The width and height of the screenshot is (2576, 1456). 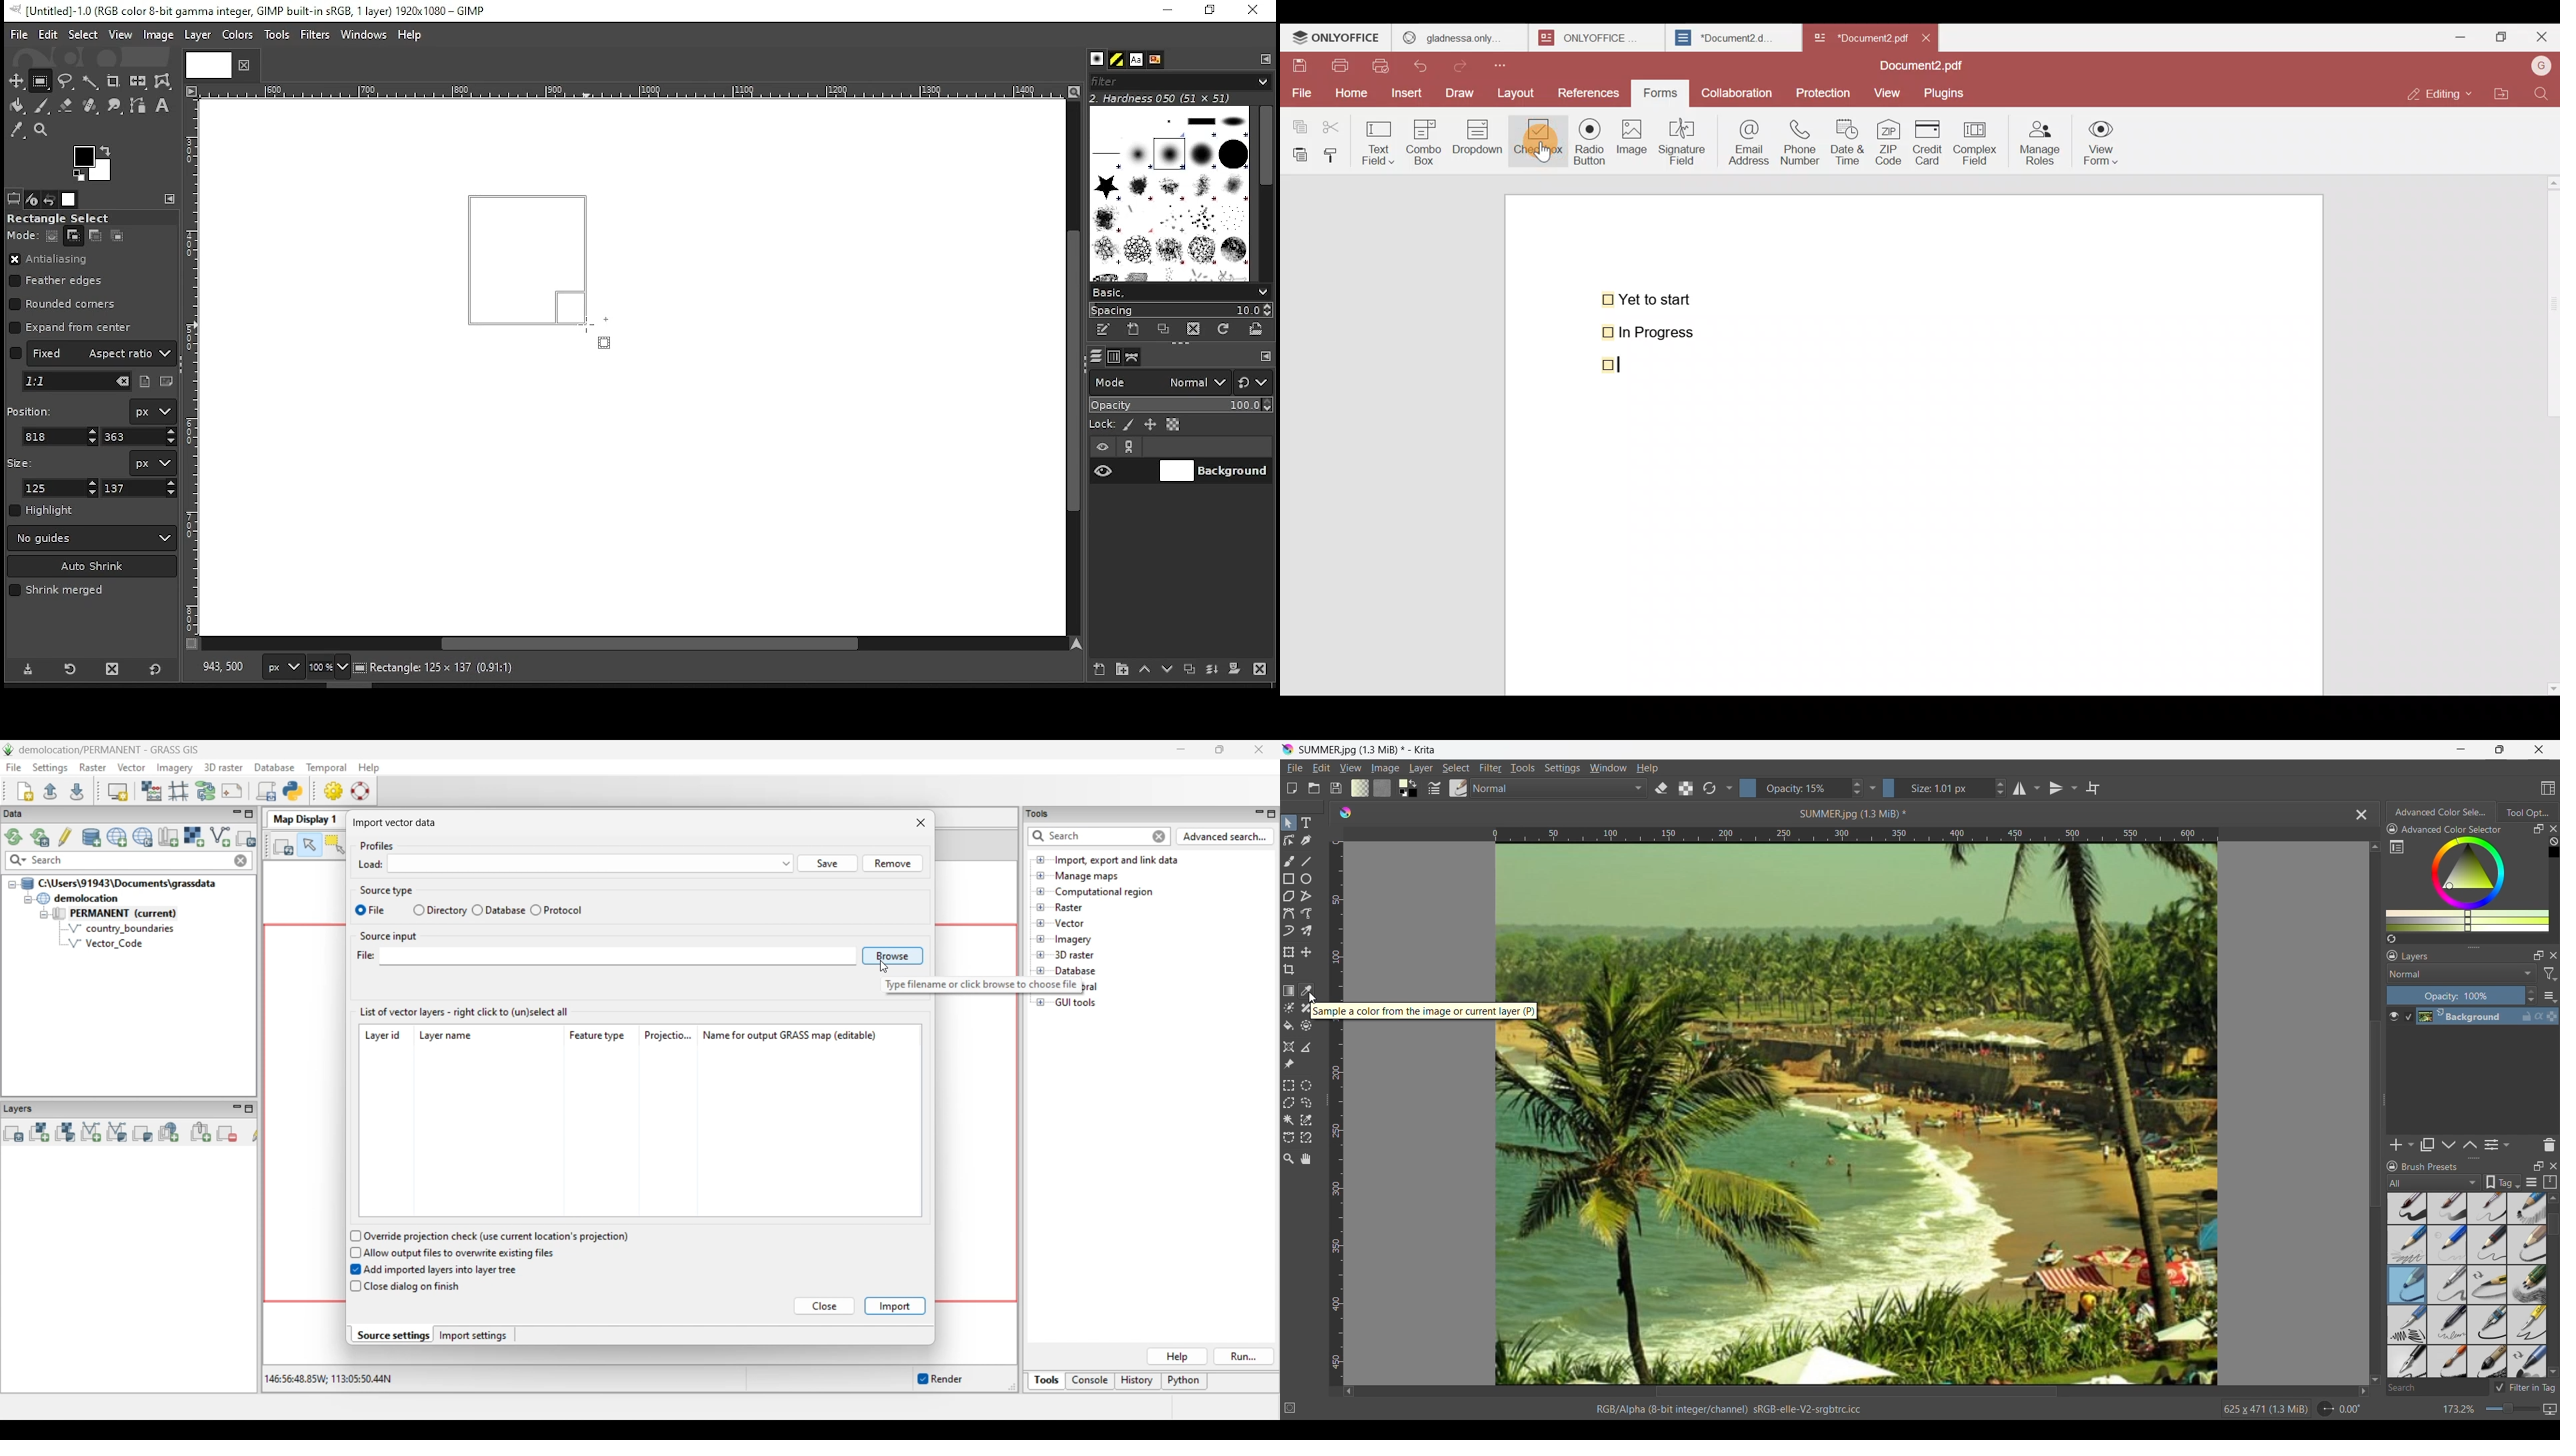 What do you see at coordinates (1306, 896) in the screenshot?
I see `Polyline tool` at bounding box center [1306, 896].